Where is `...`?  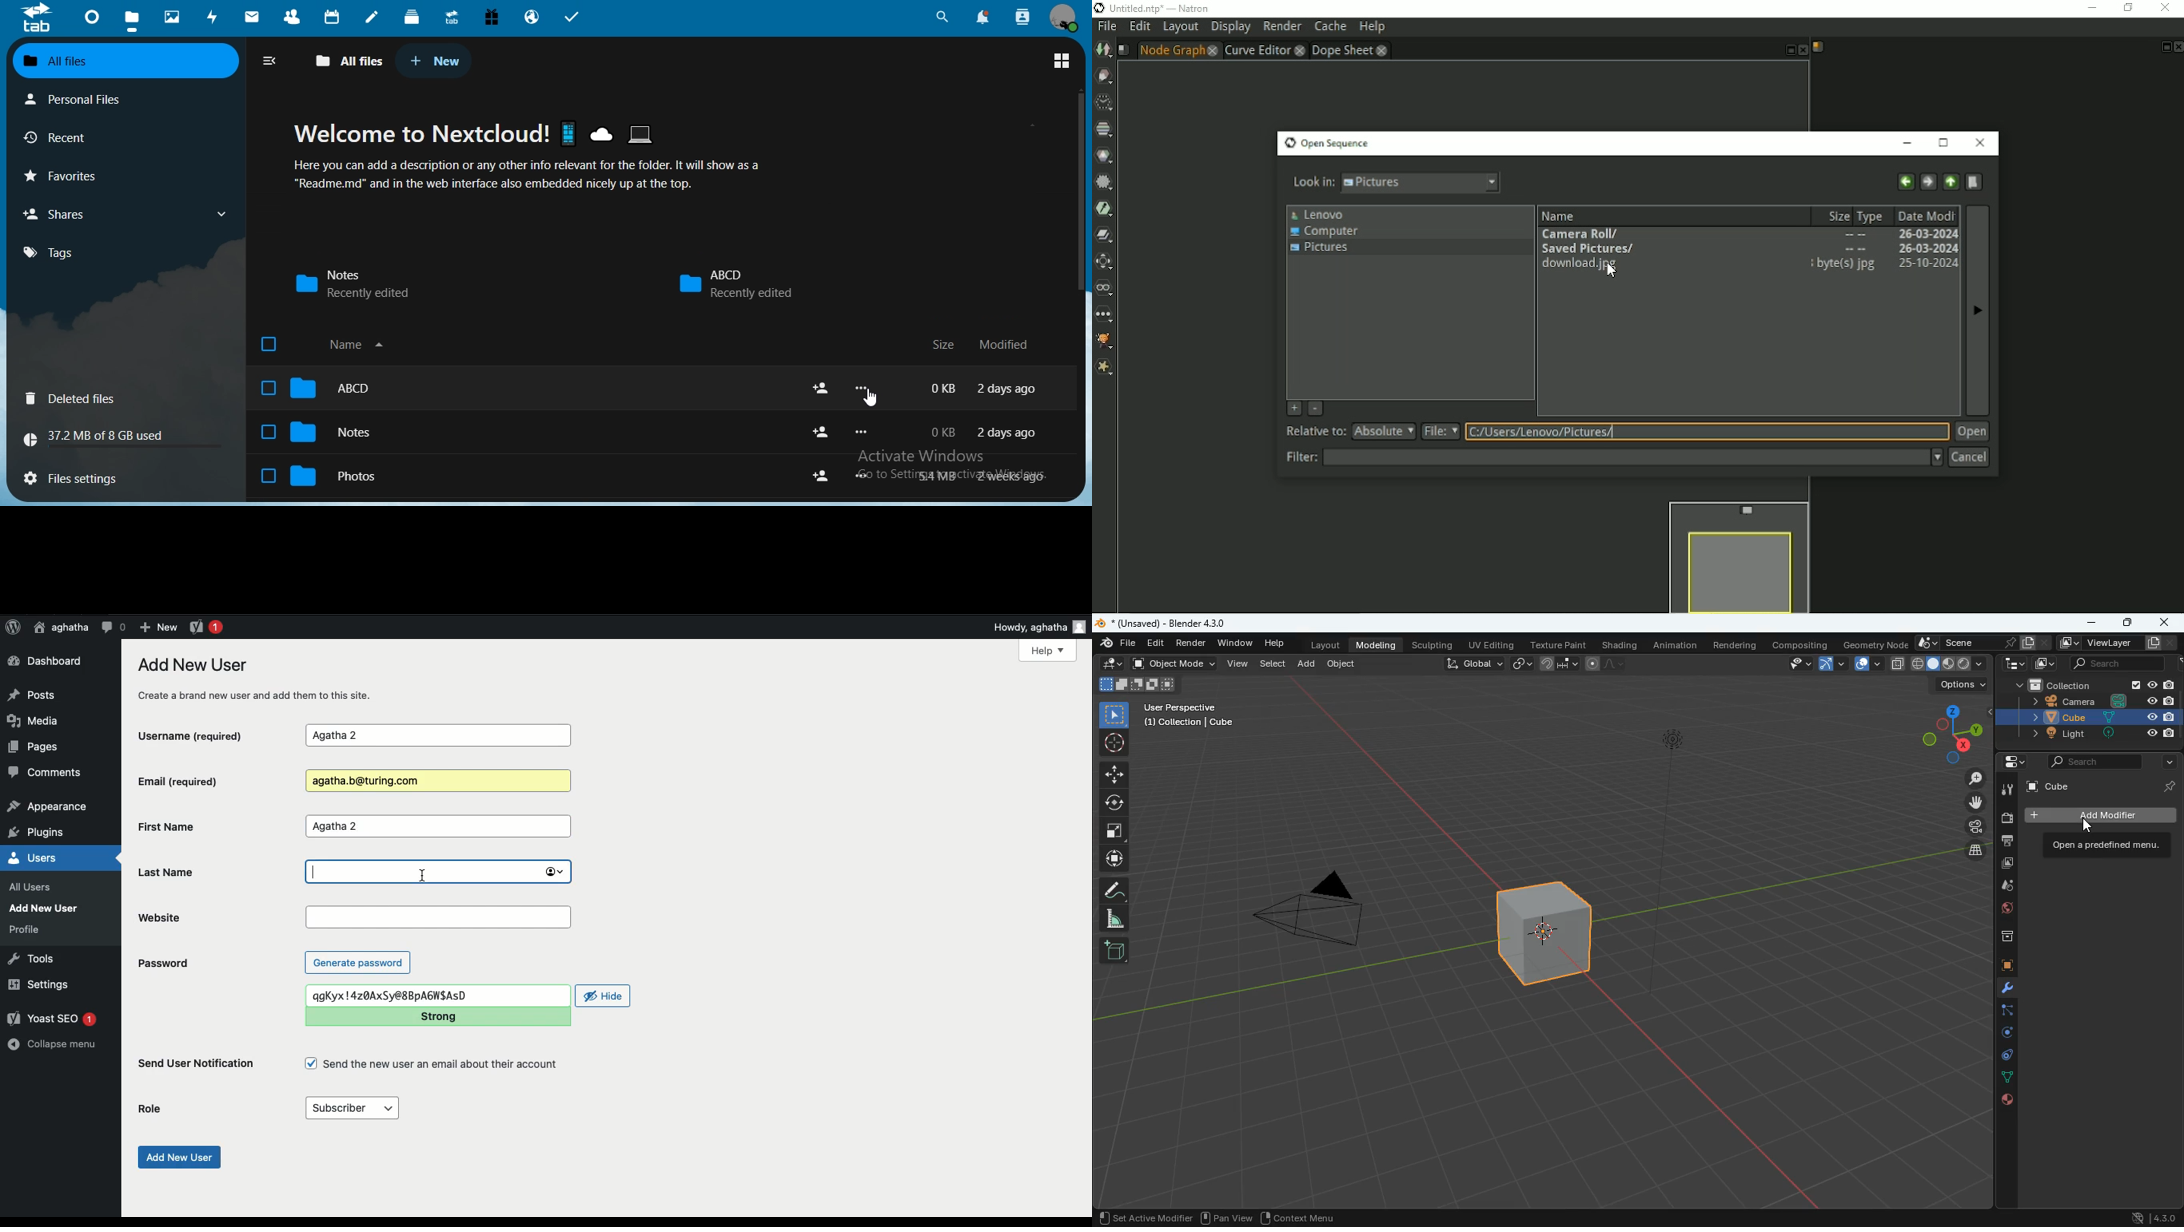 ... is located at coordinates (859, 477).